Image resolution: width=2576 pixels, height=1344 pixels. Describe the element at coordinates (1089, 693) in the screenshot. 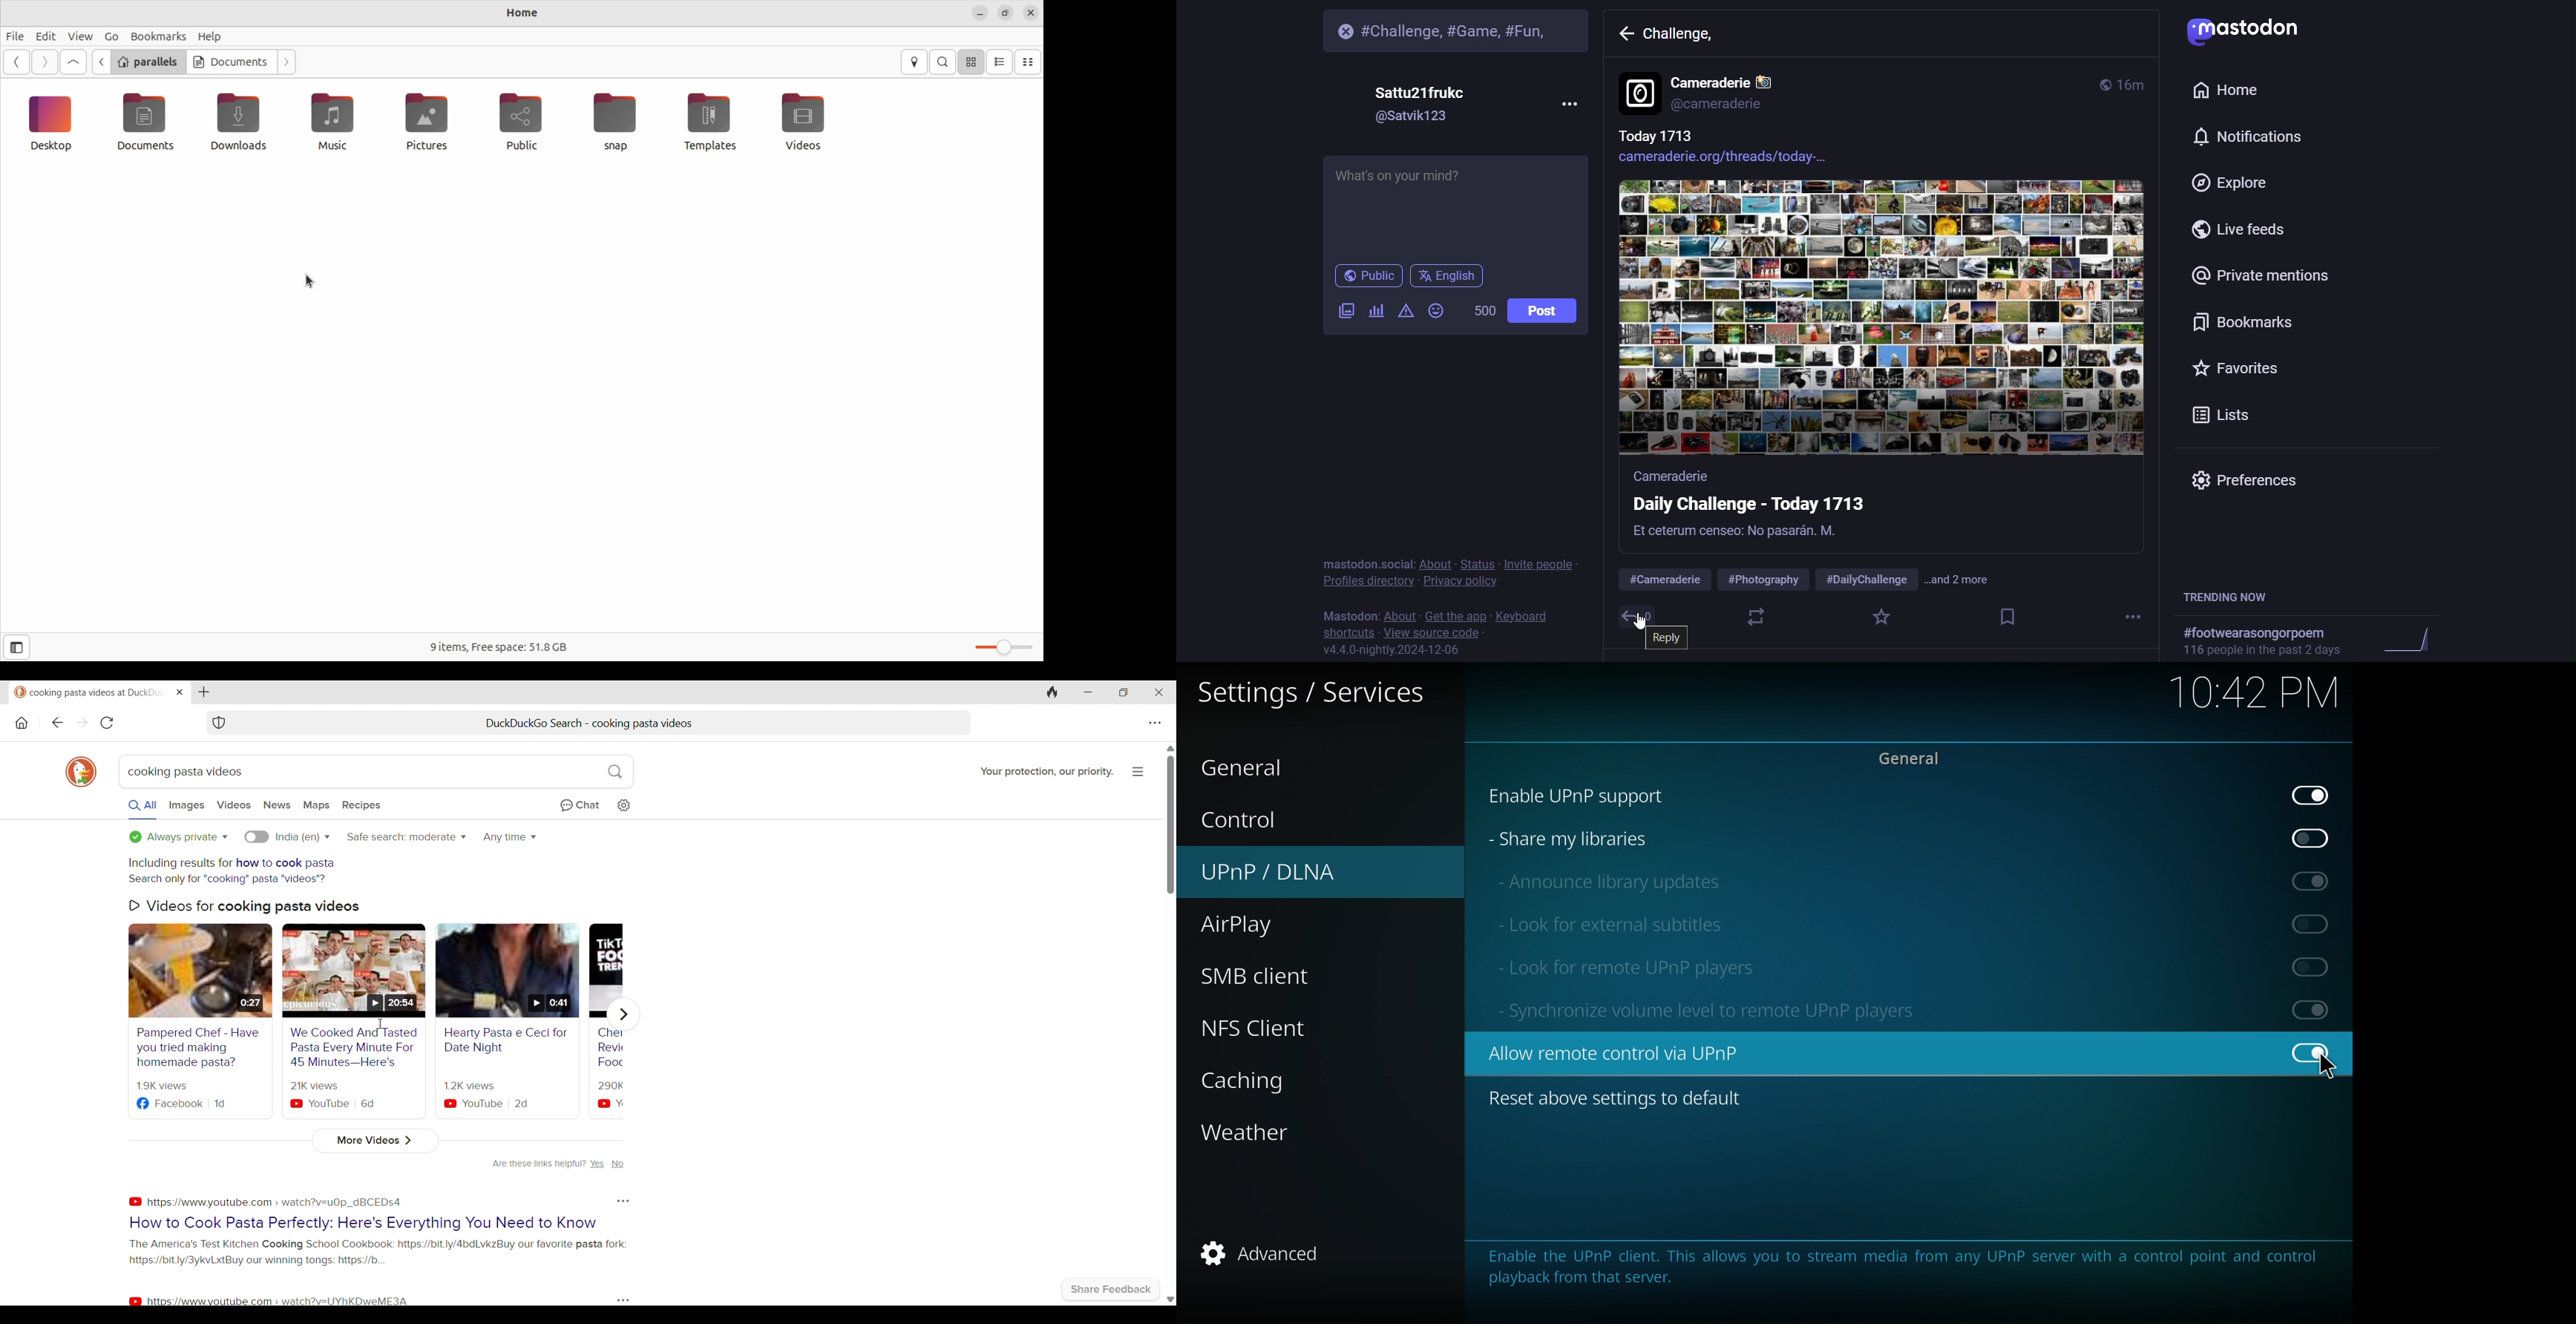

I see `Minimize` at that location.